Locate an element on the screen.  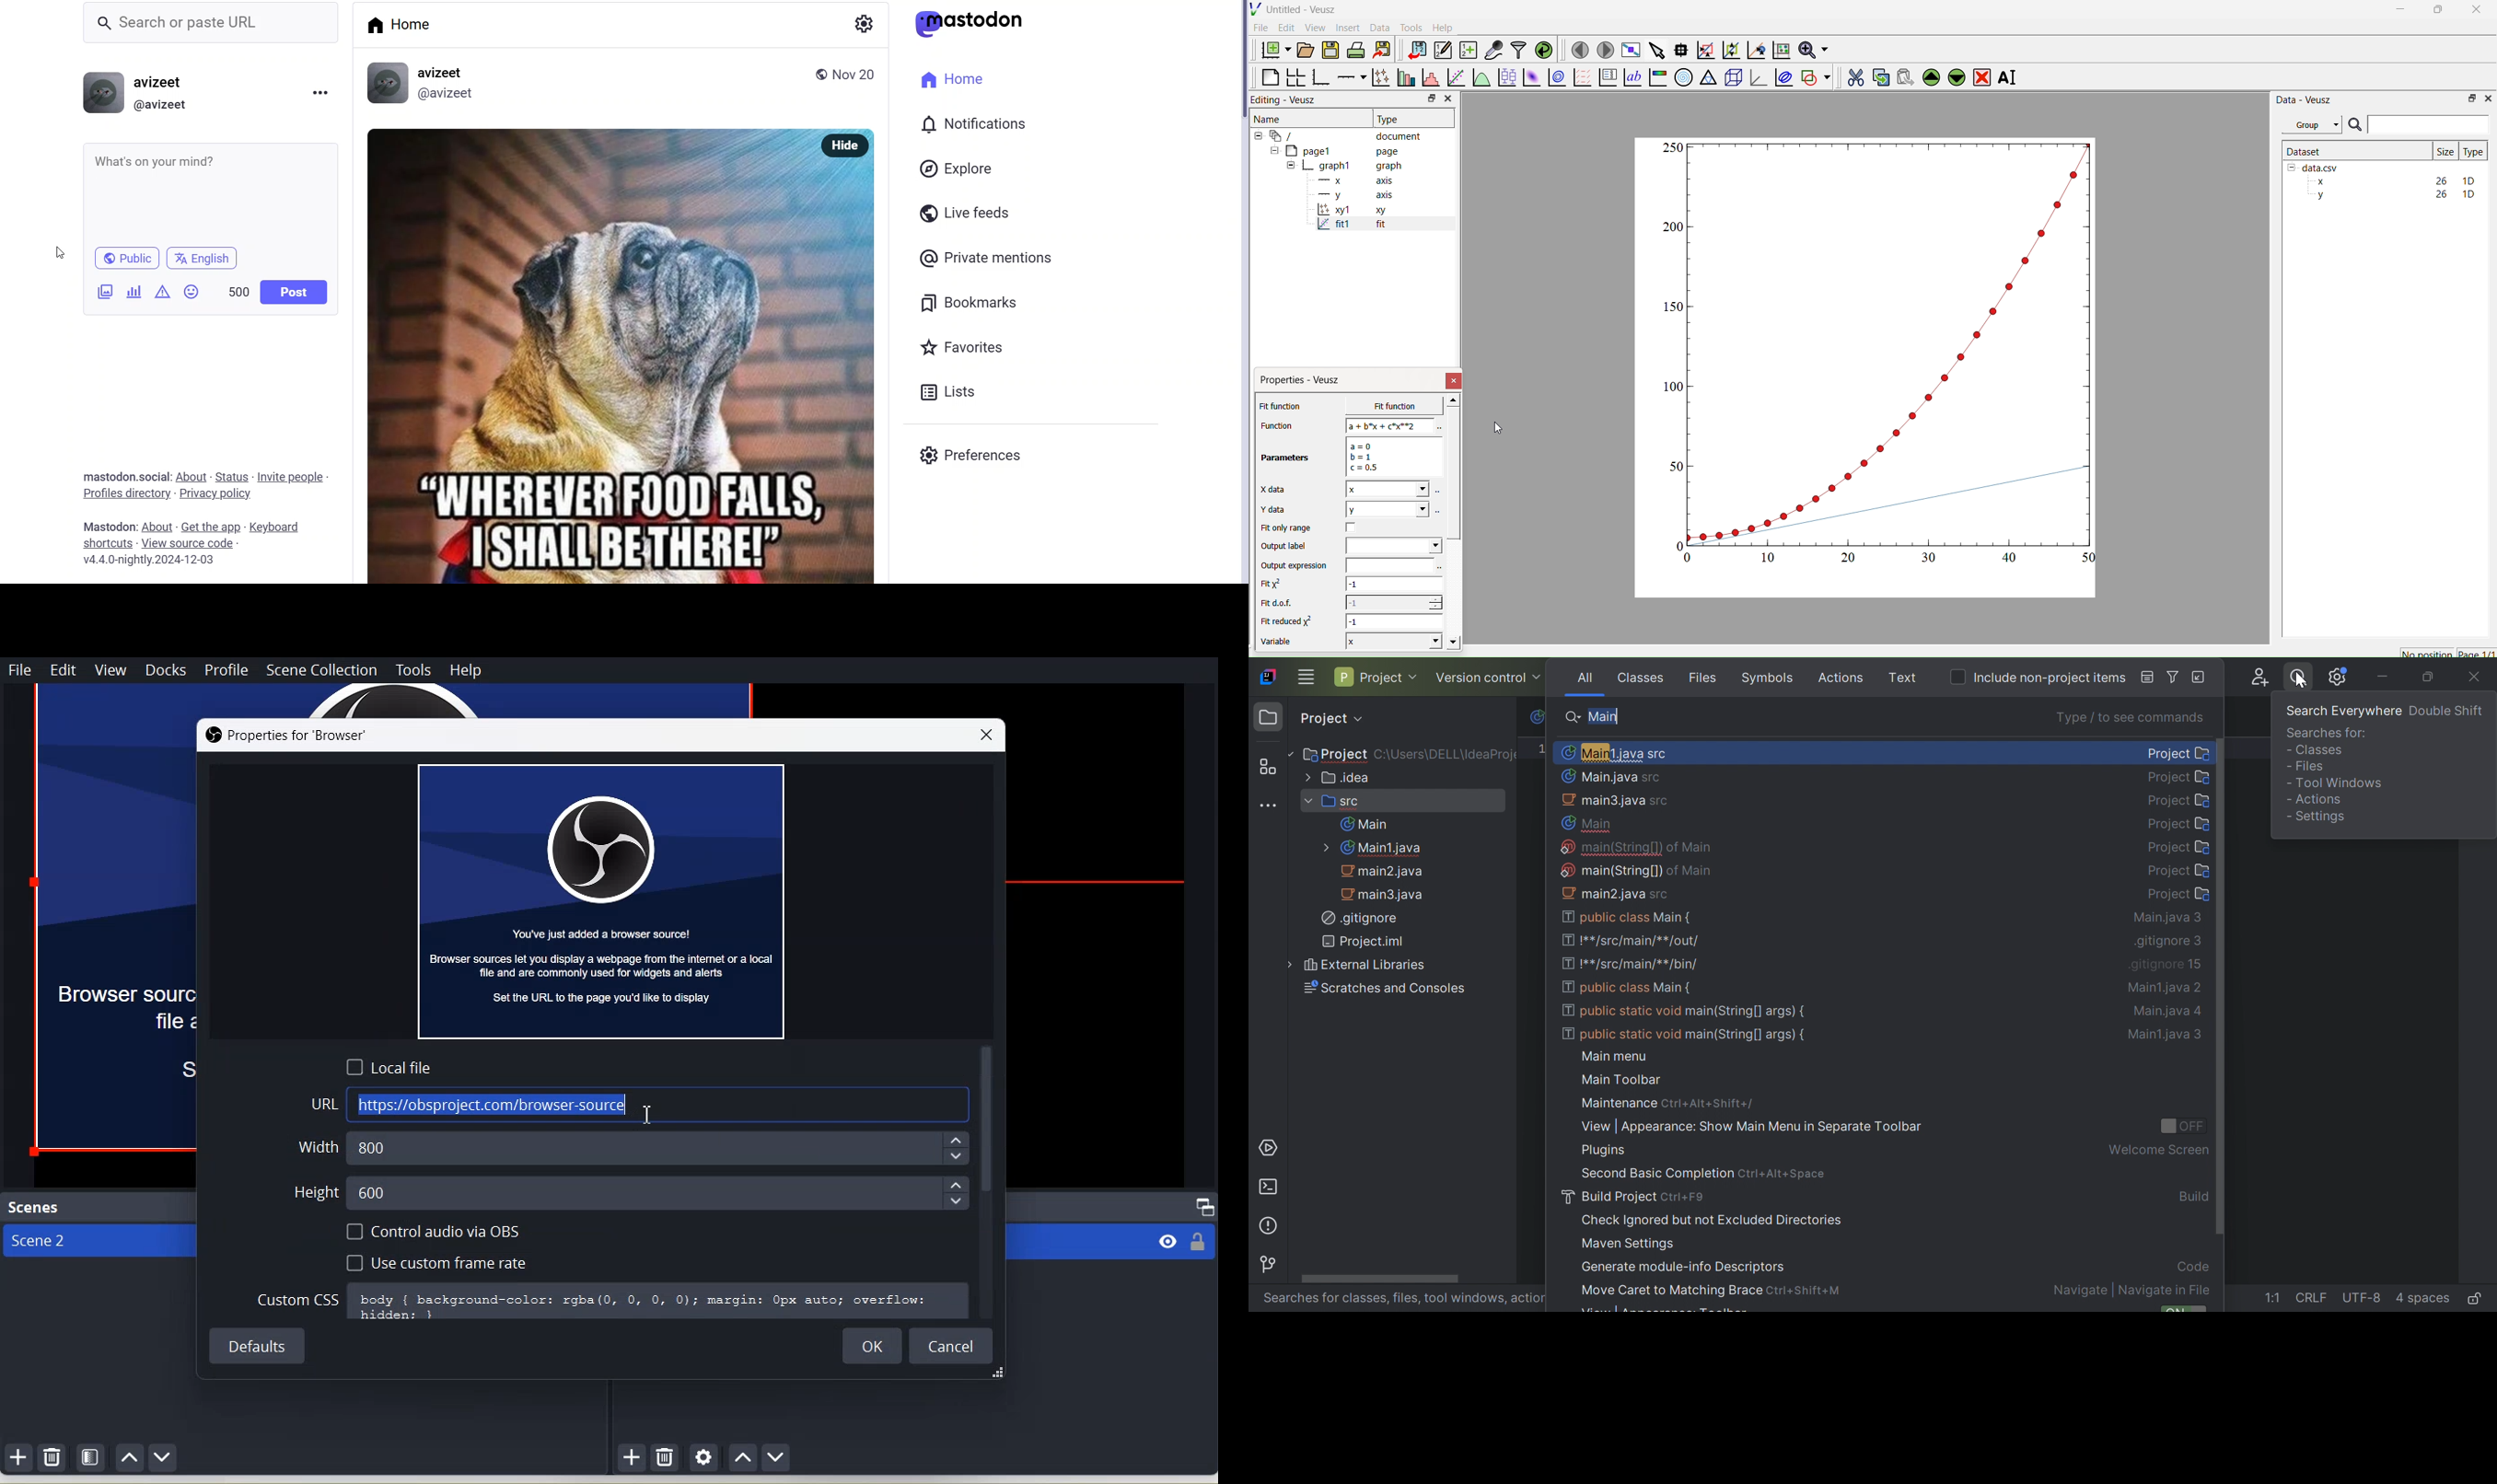
about is located at coordinates (191, 476).